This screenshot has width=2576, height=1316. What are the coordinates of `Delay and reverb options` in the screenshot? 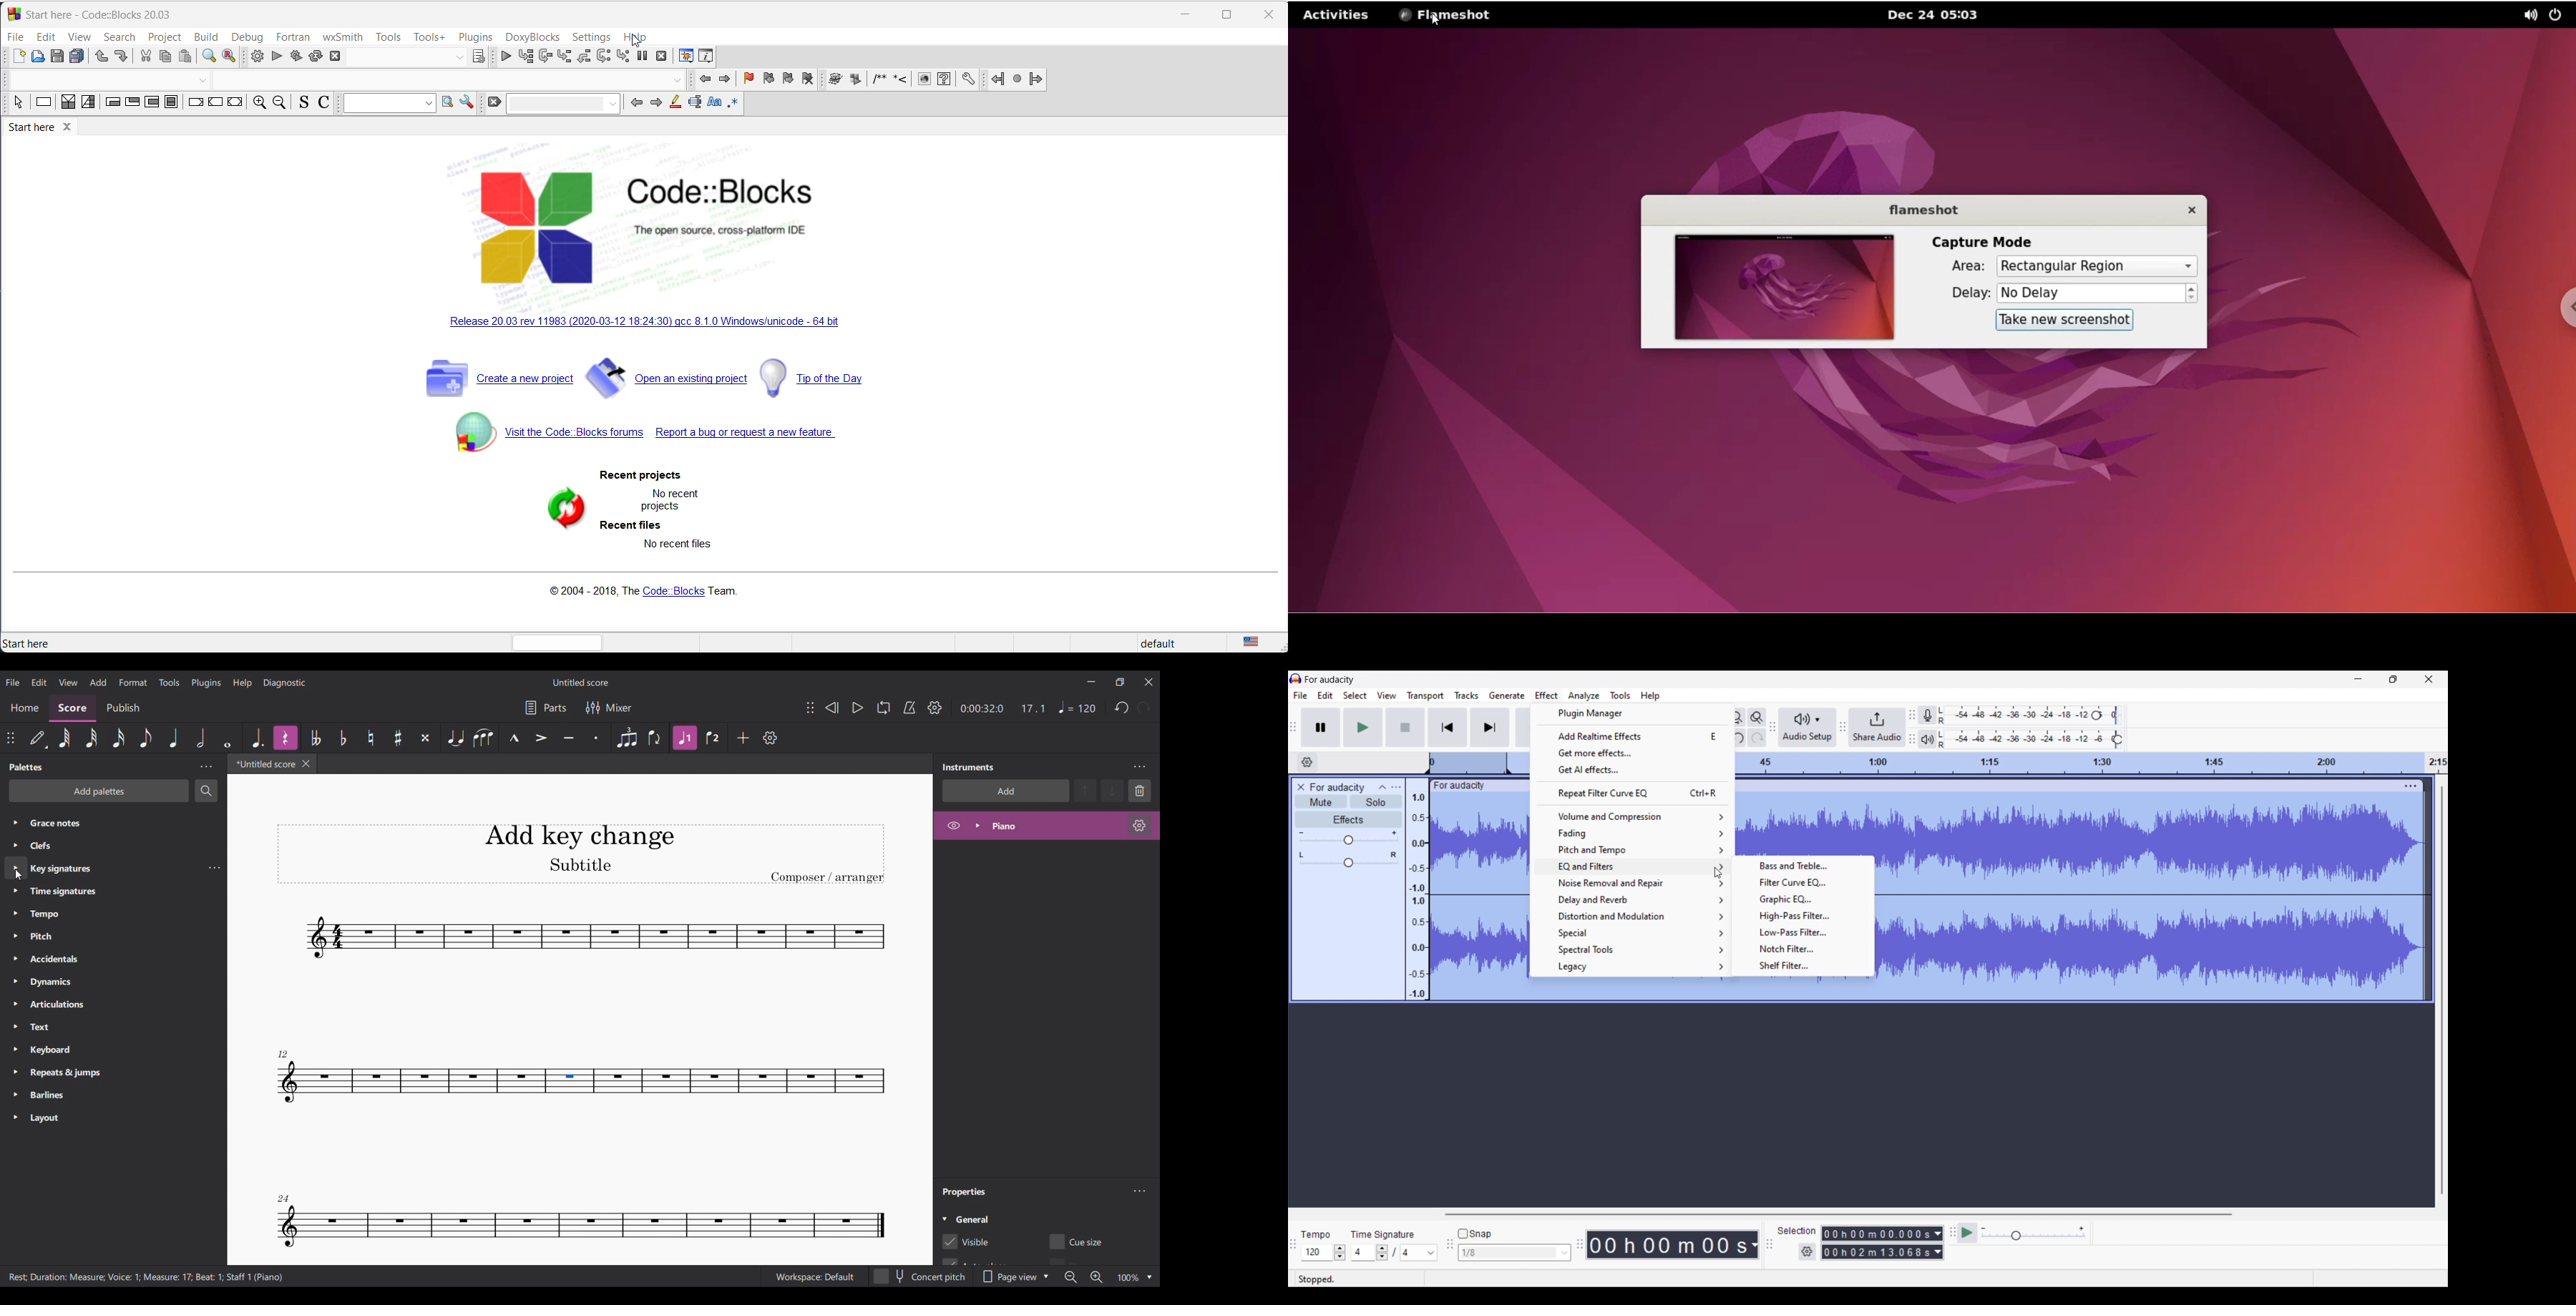 It's located at (1634, 900).